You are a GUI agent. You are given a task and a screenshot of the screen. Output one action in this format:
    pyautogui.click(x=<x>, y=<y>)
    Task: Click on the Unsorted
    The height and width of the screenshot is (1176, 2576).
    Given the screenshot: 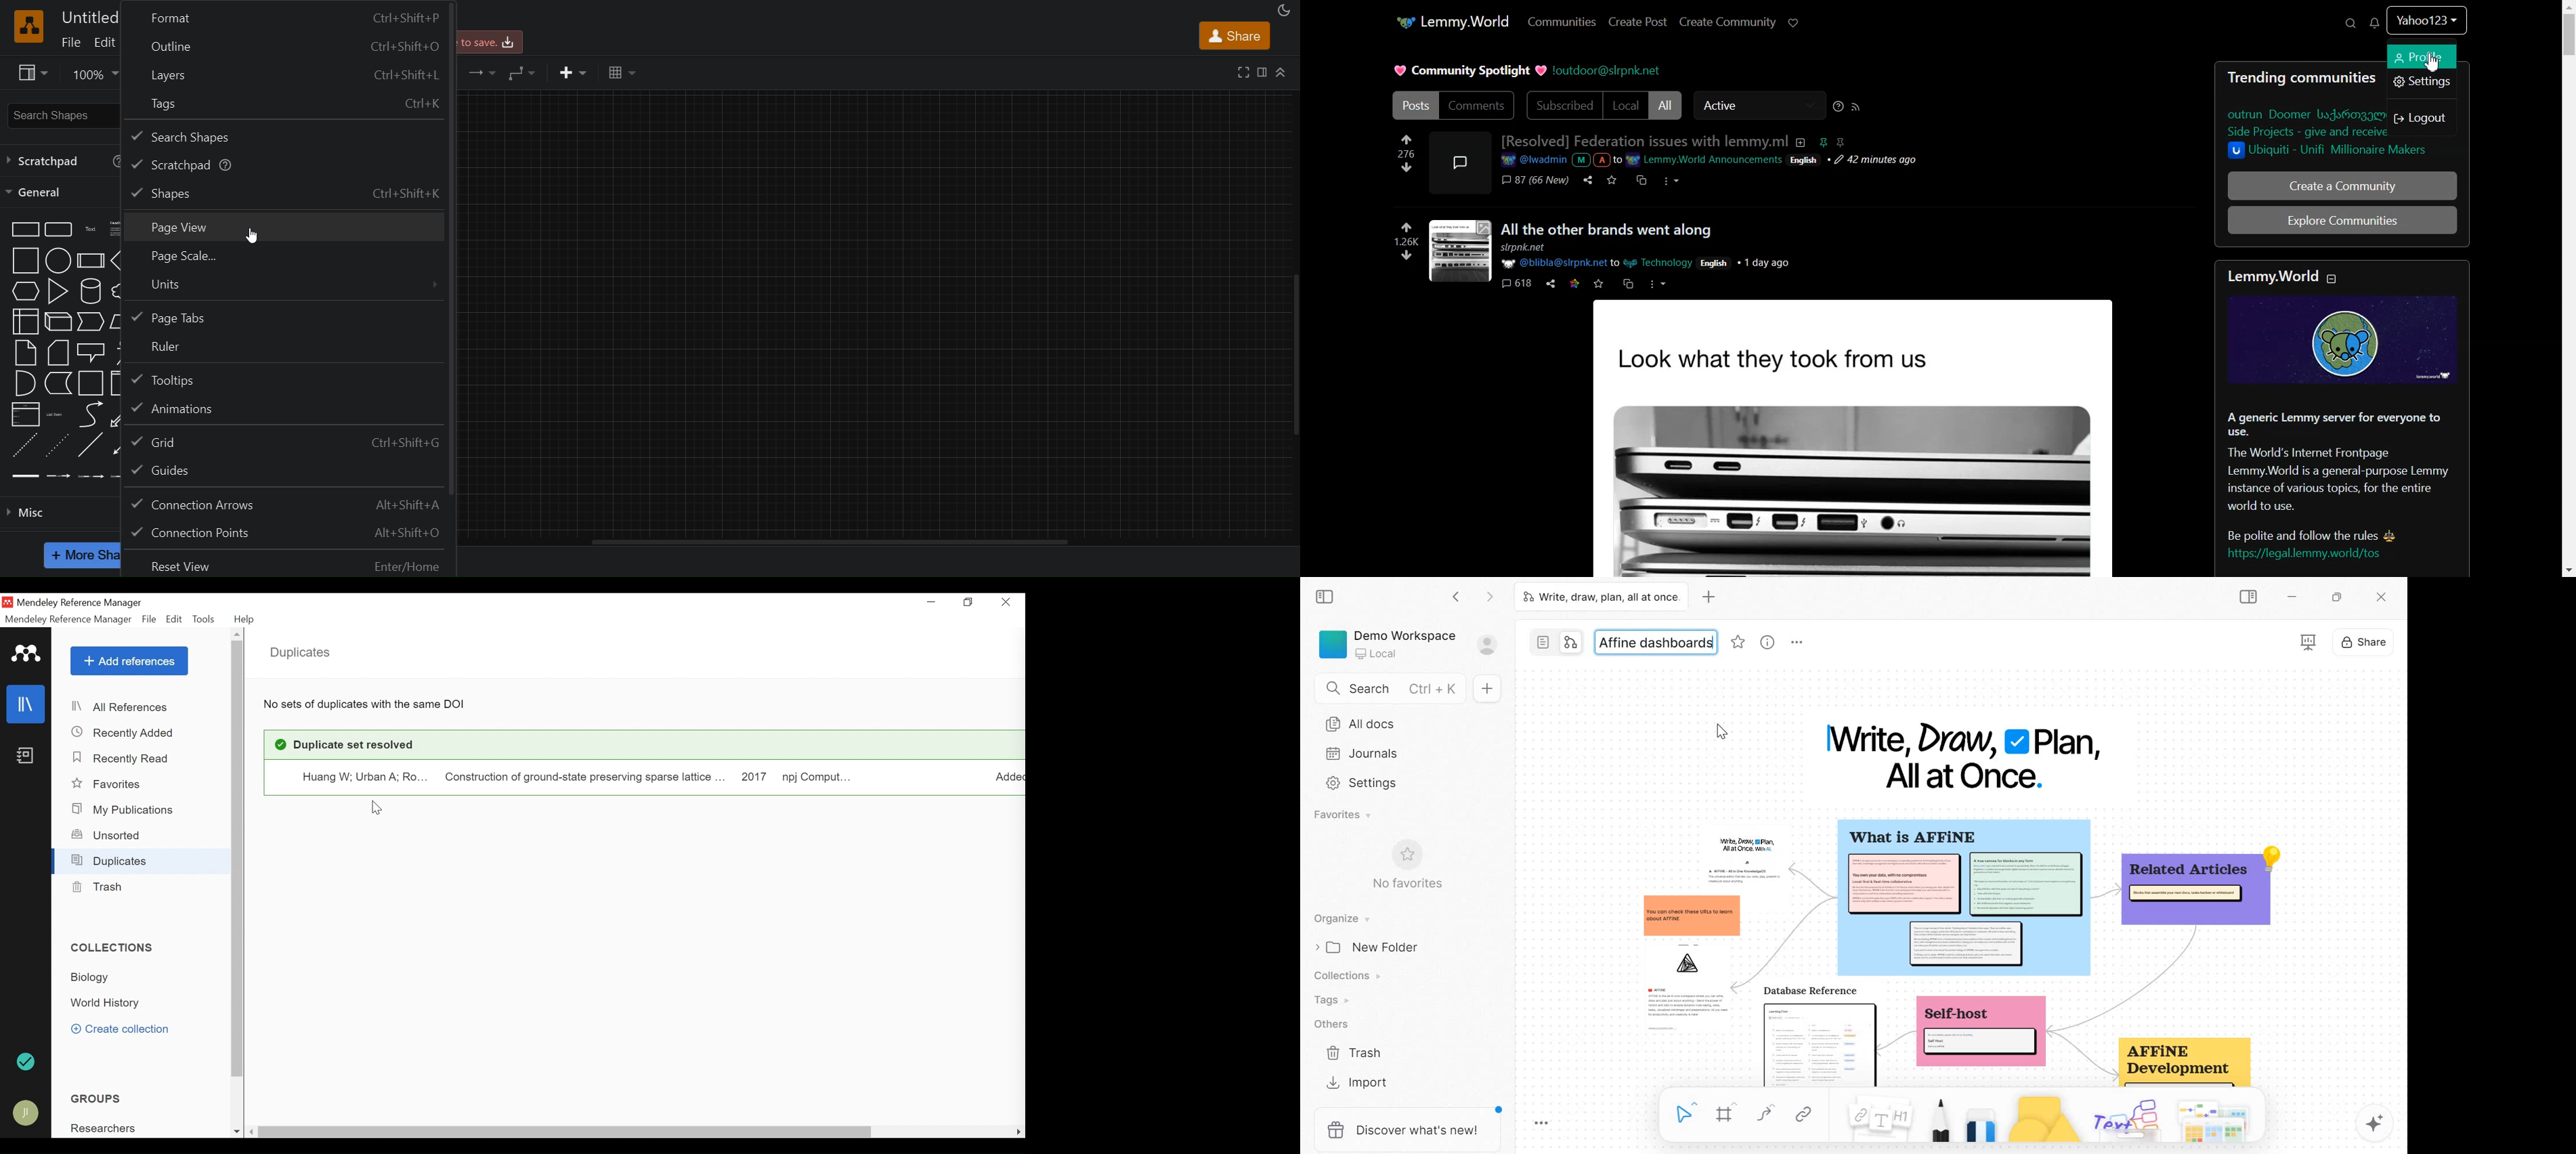 What is the action you would take?
    pyautogui.click(x=106, y=835)
    